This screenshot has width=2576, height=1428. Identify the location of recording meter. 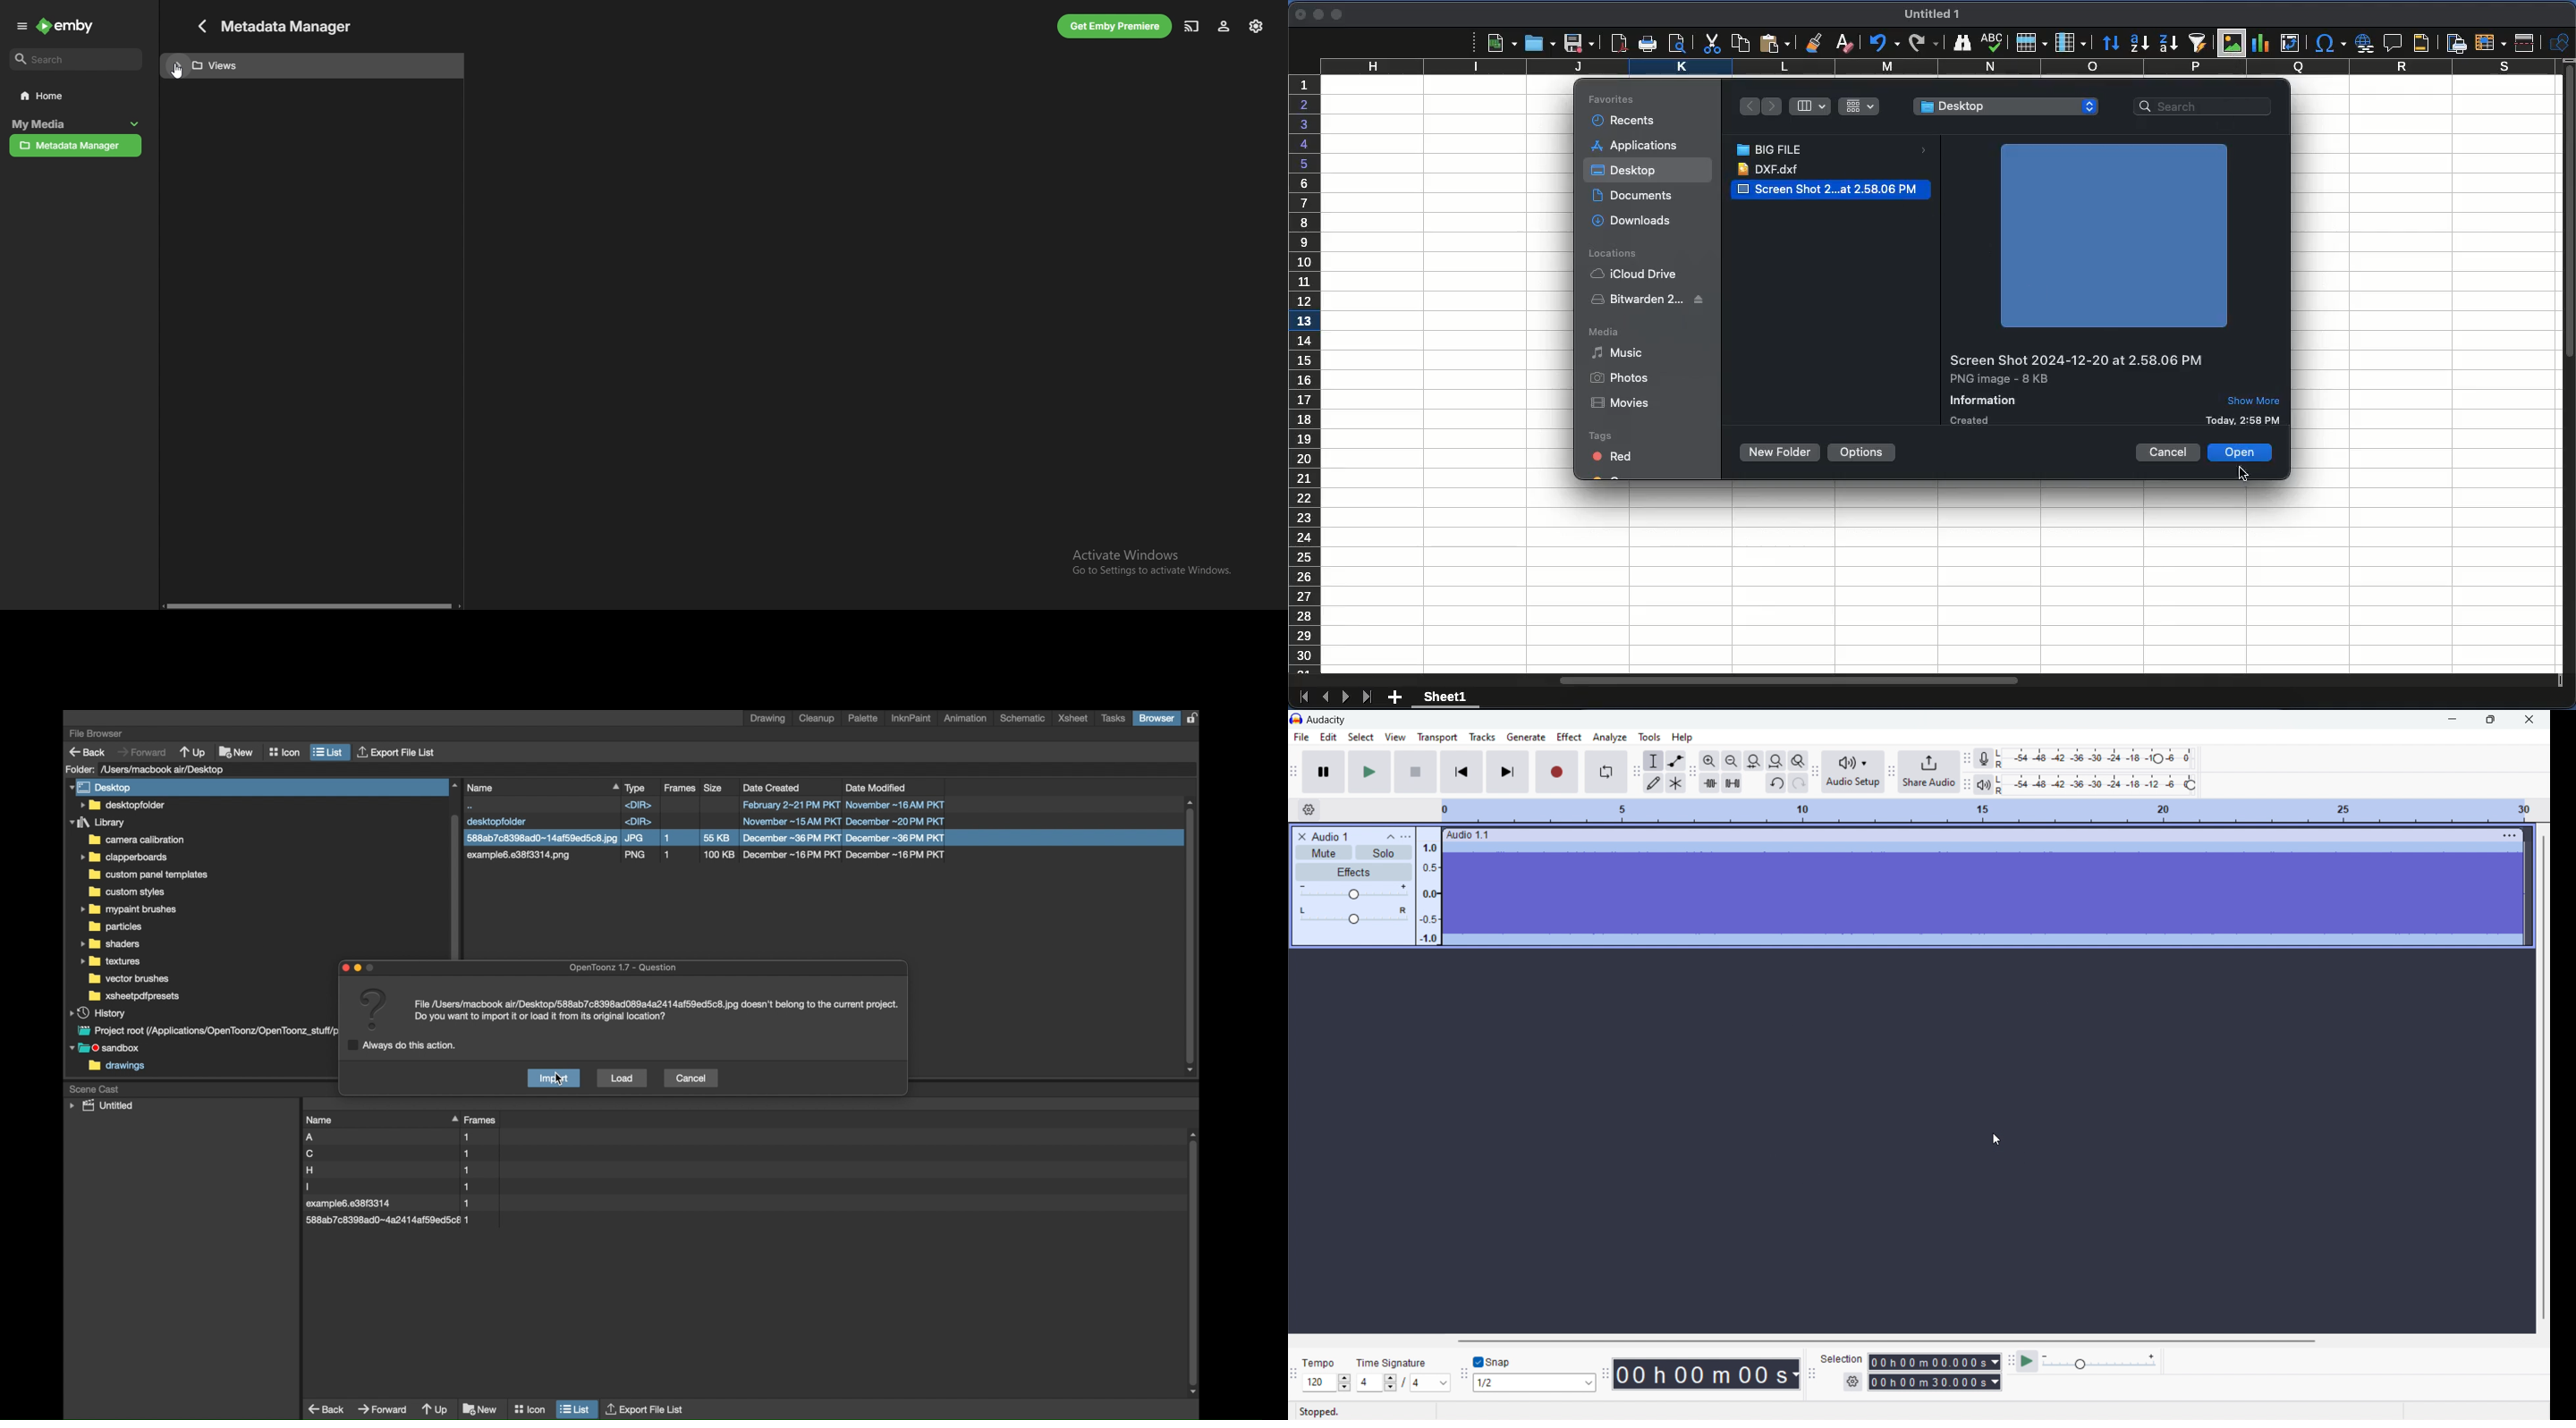
(1984, 759).